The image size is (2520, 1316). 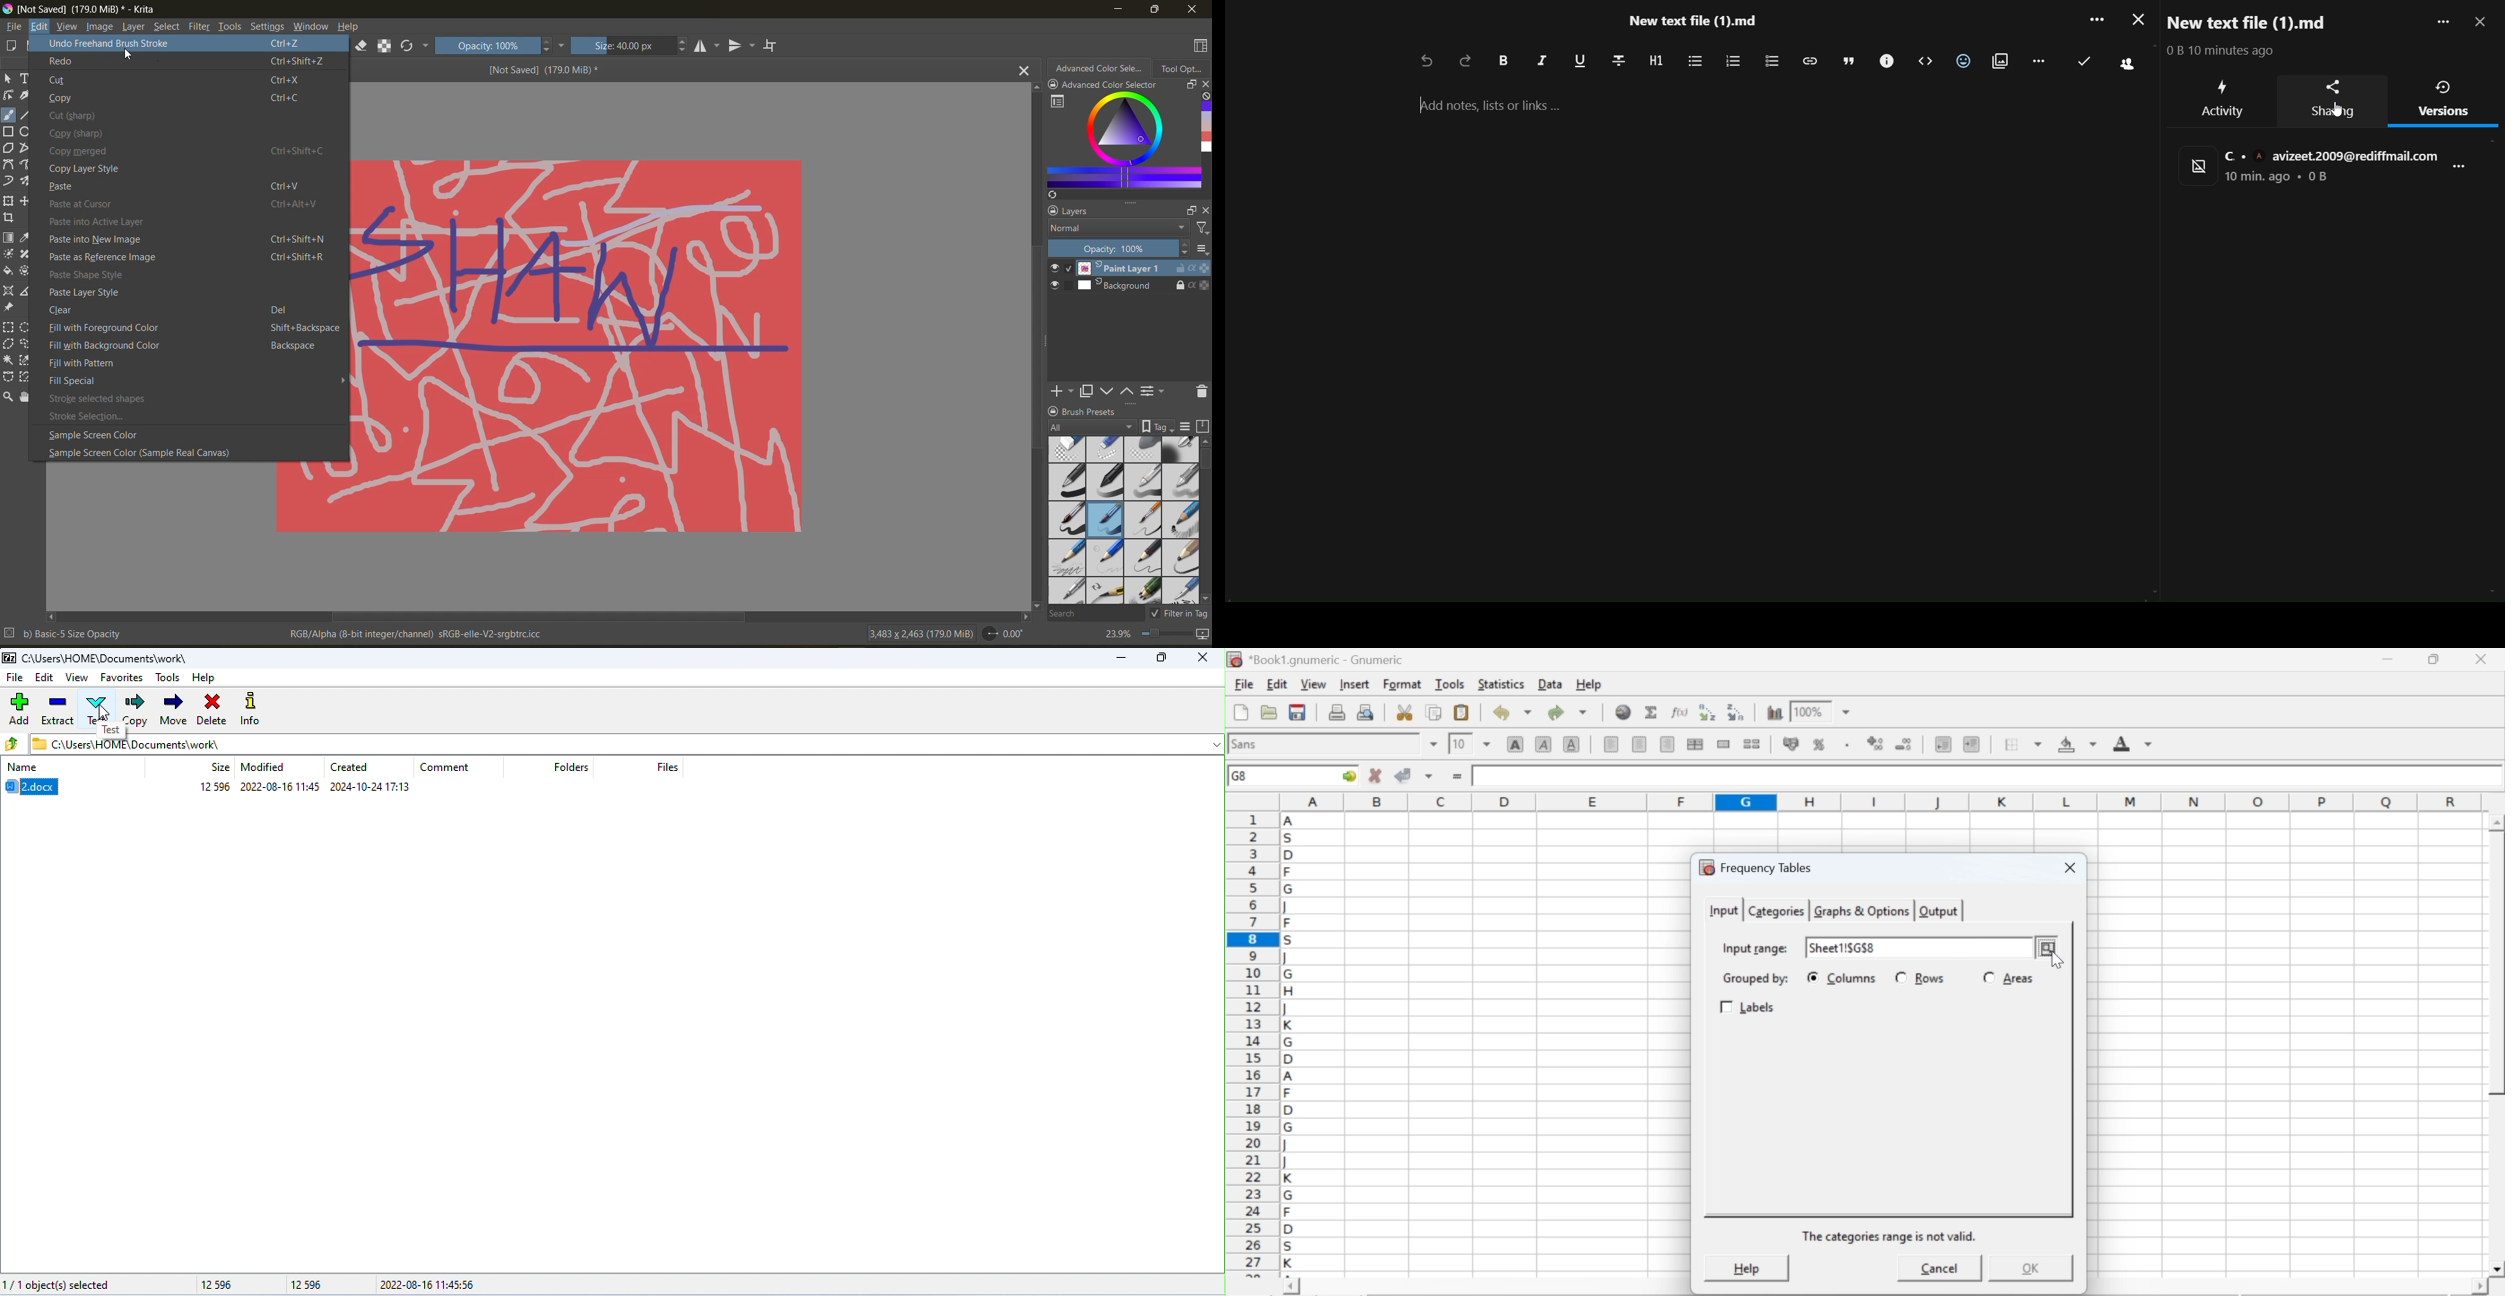 What do you see at coordinates (1201, 229) in the screenshot?
I see `filters` at bounding box center [1201, 229].